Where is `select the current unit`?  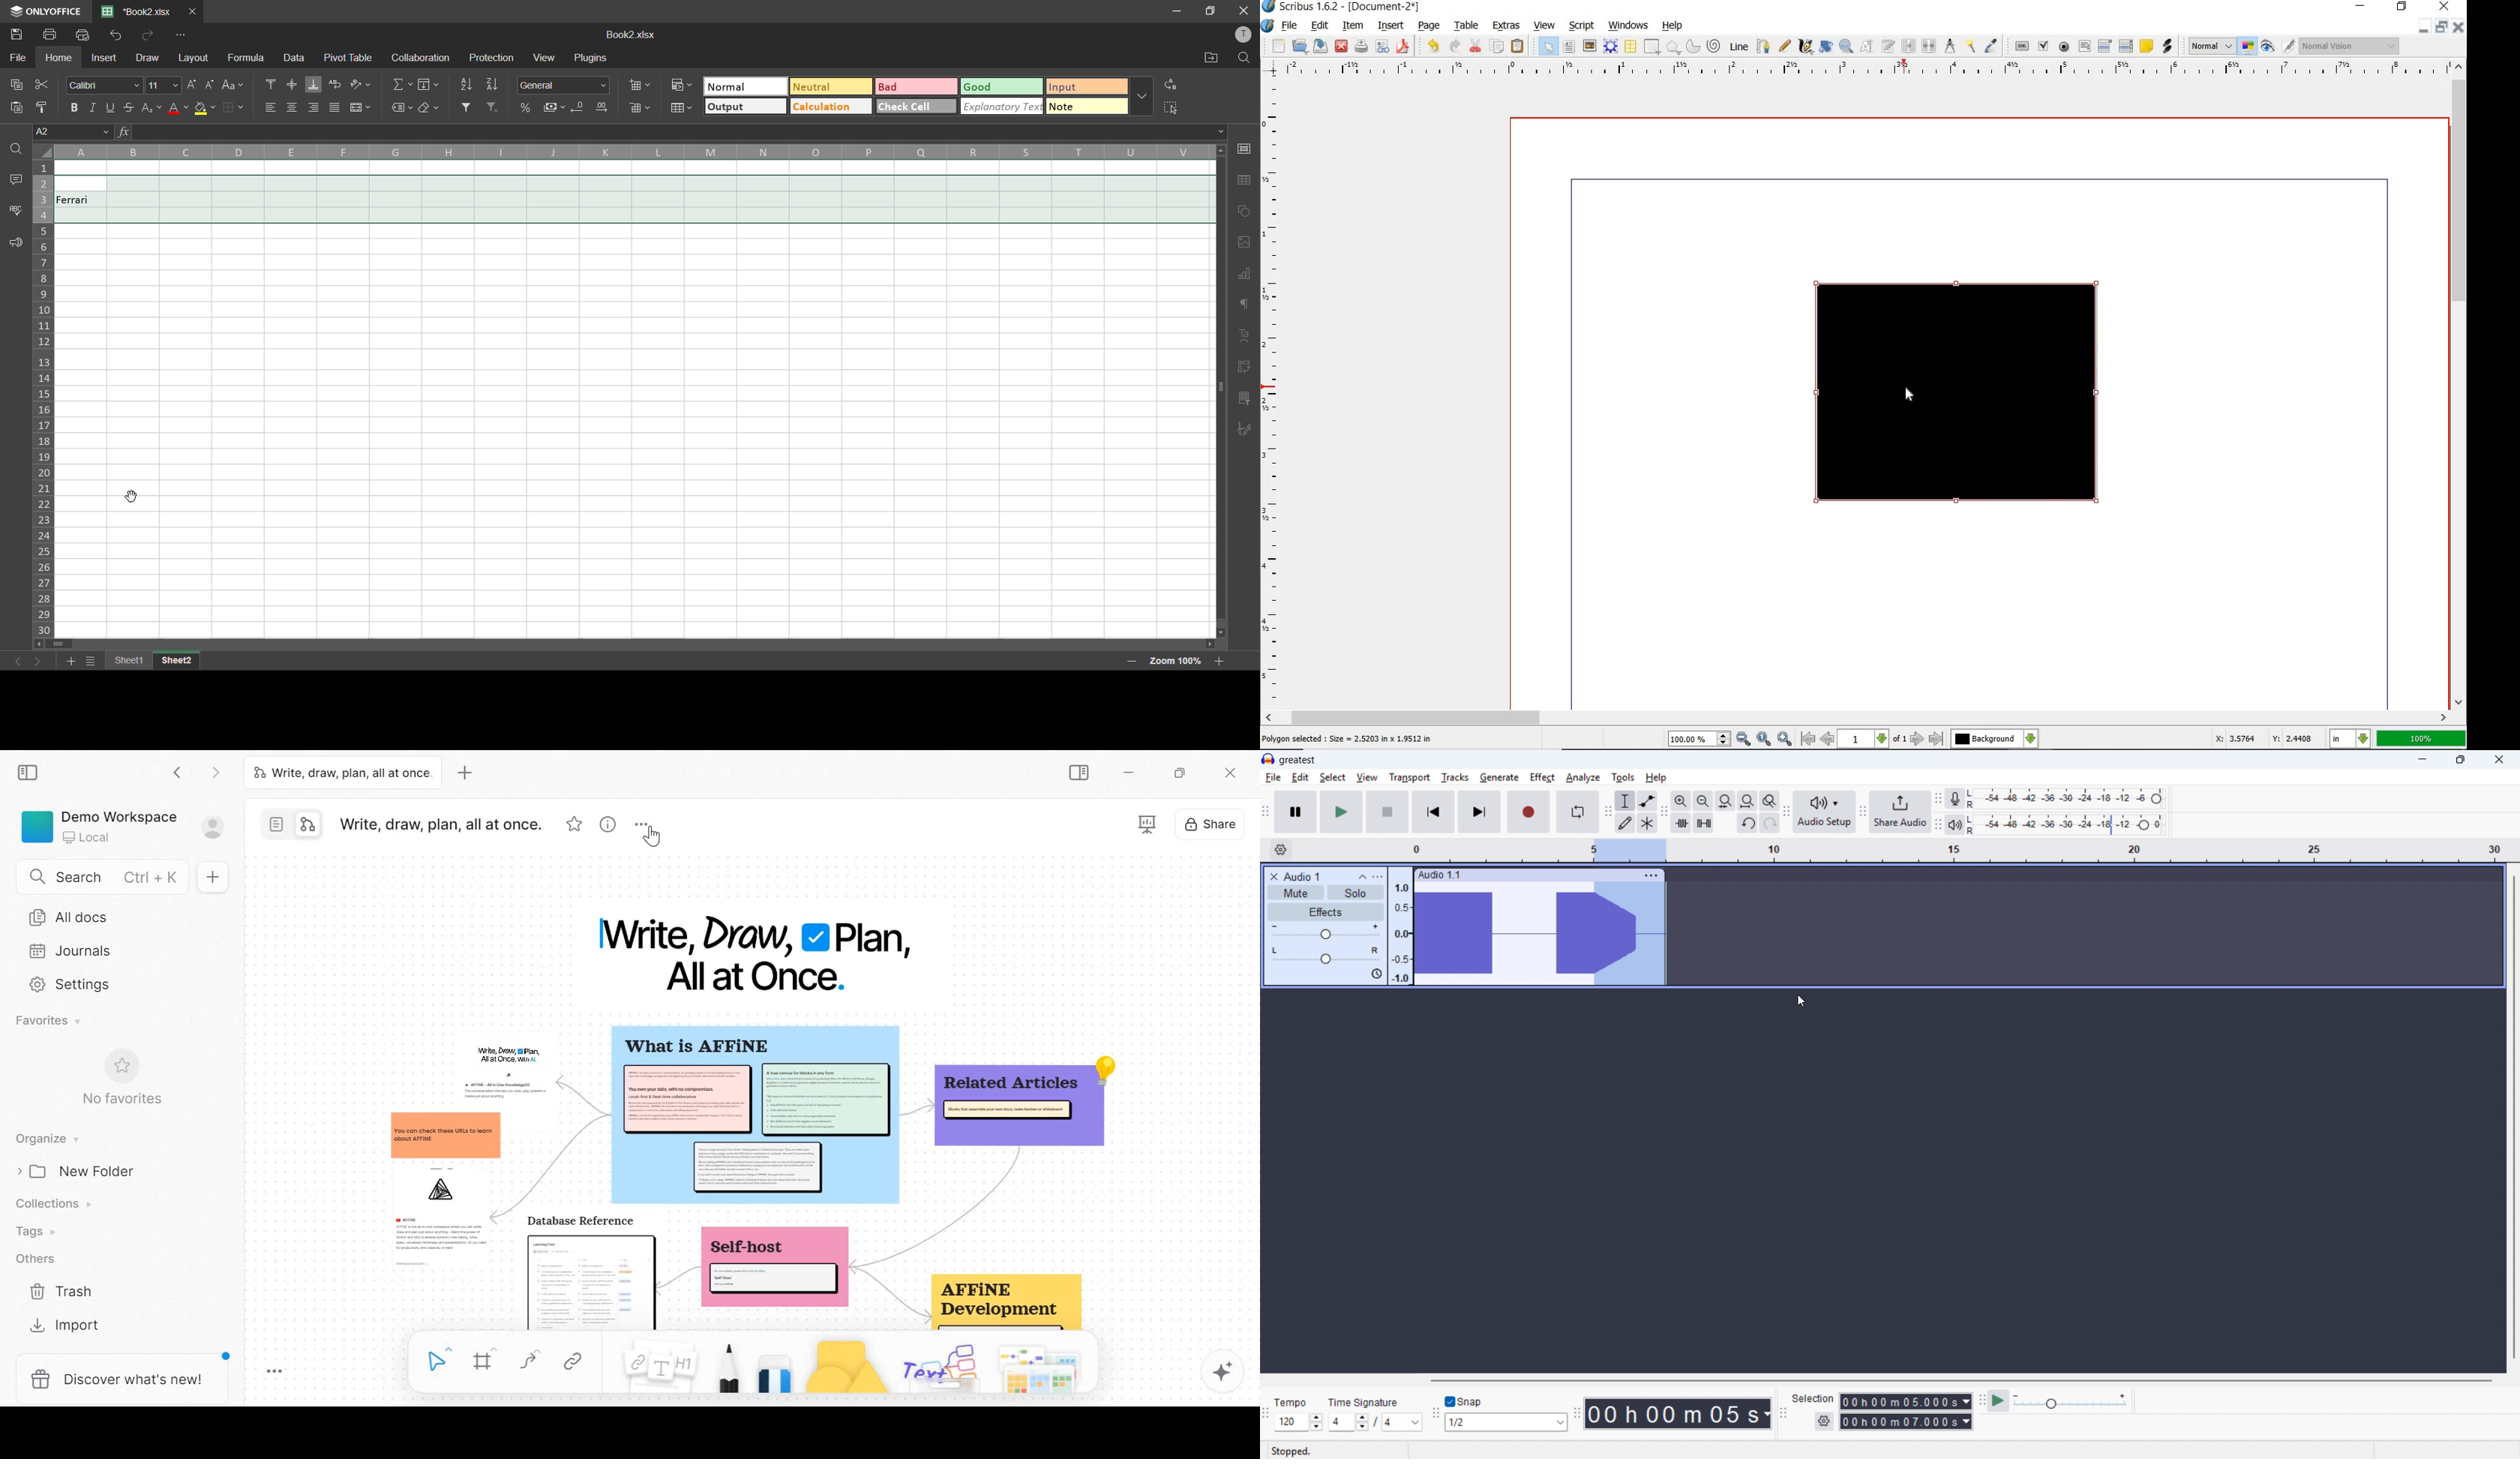
select the current unit is located at coordinates (2351, 739).